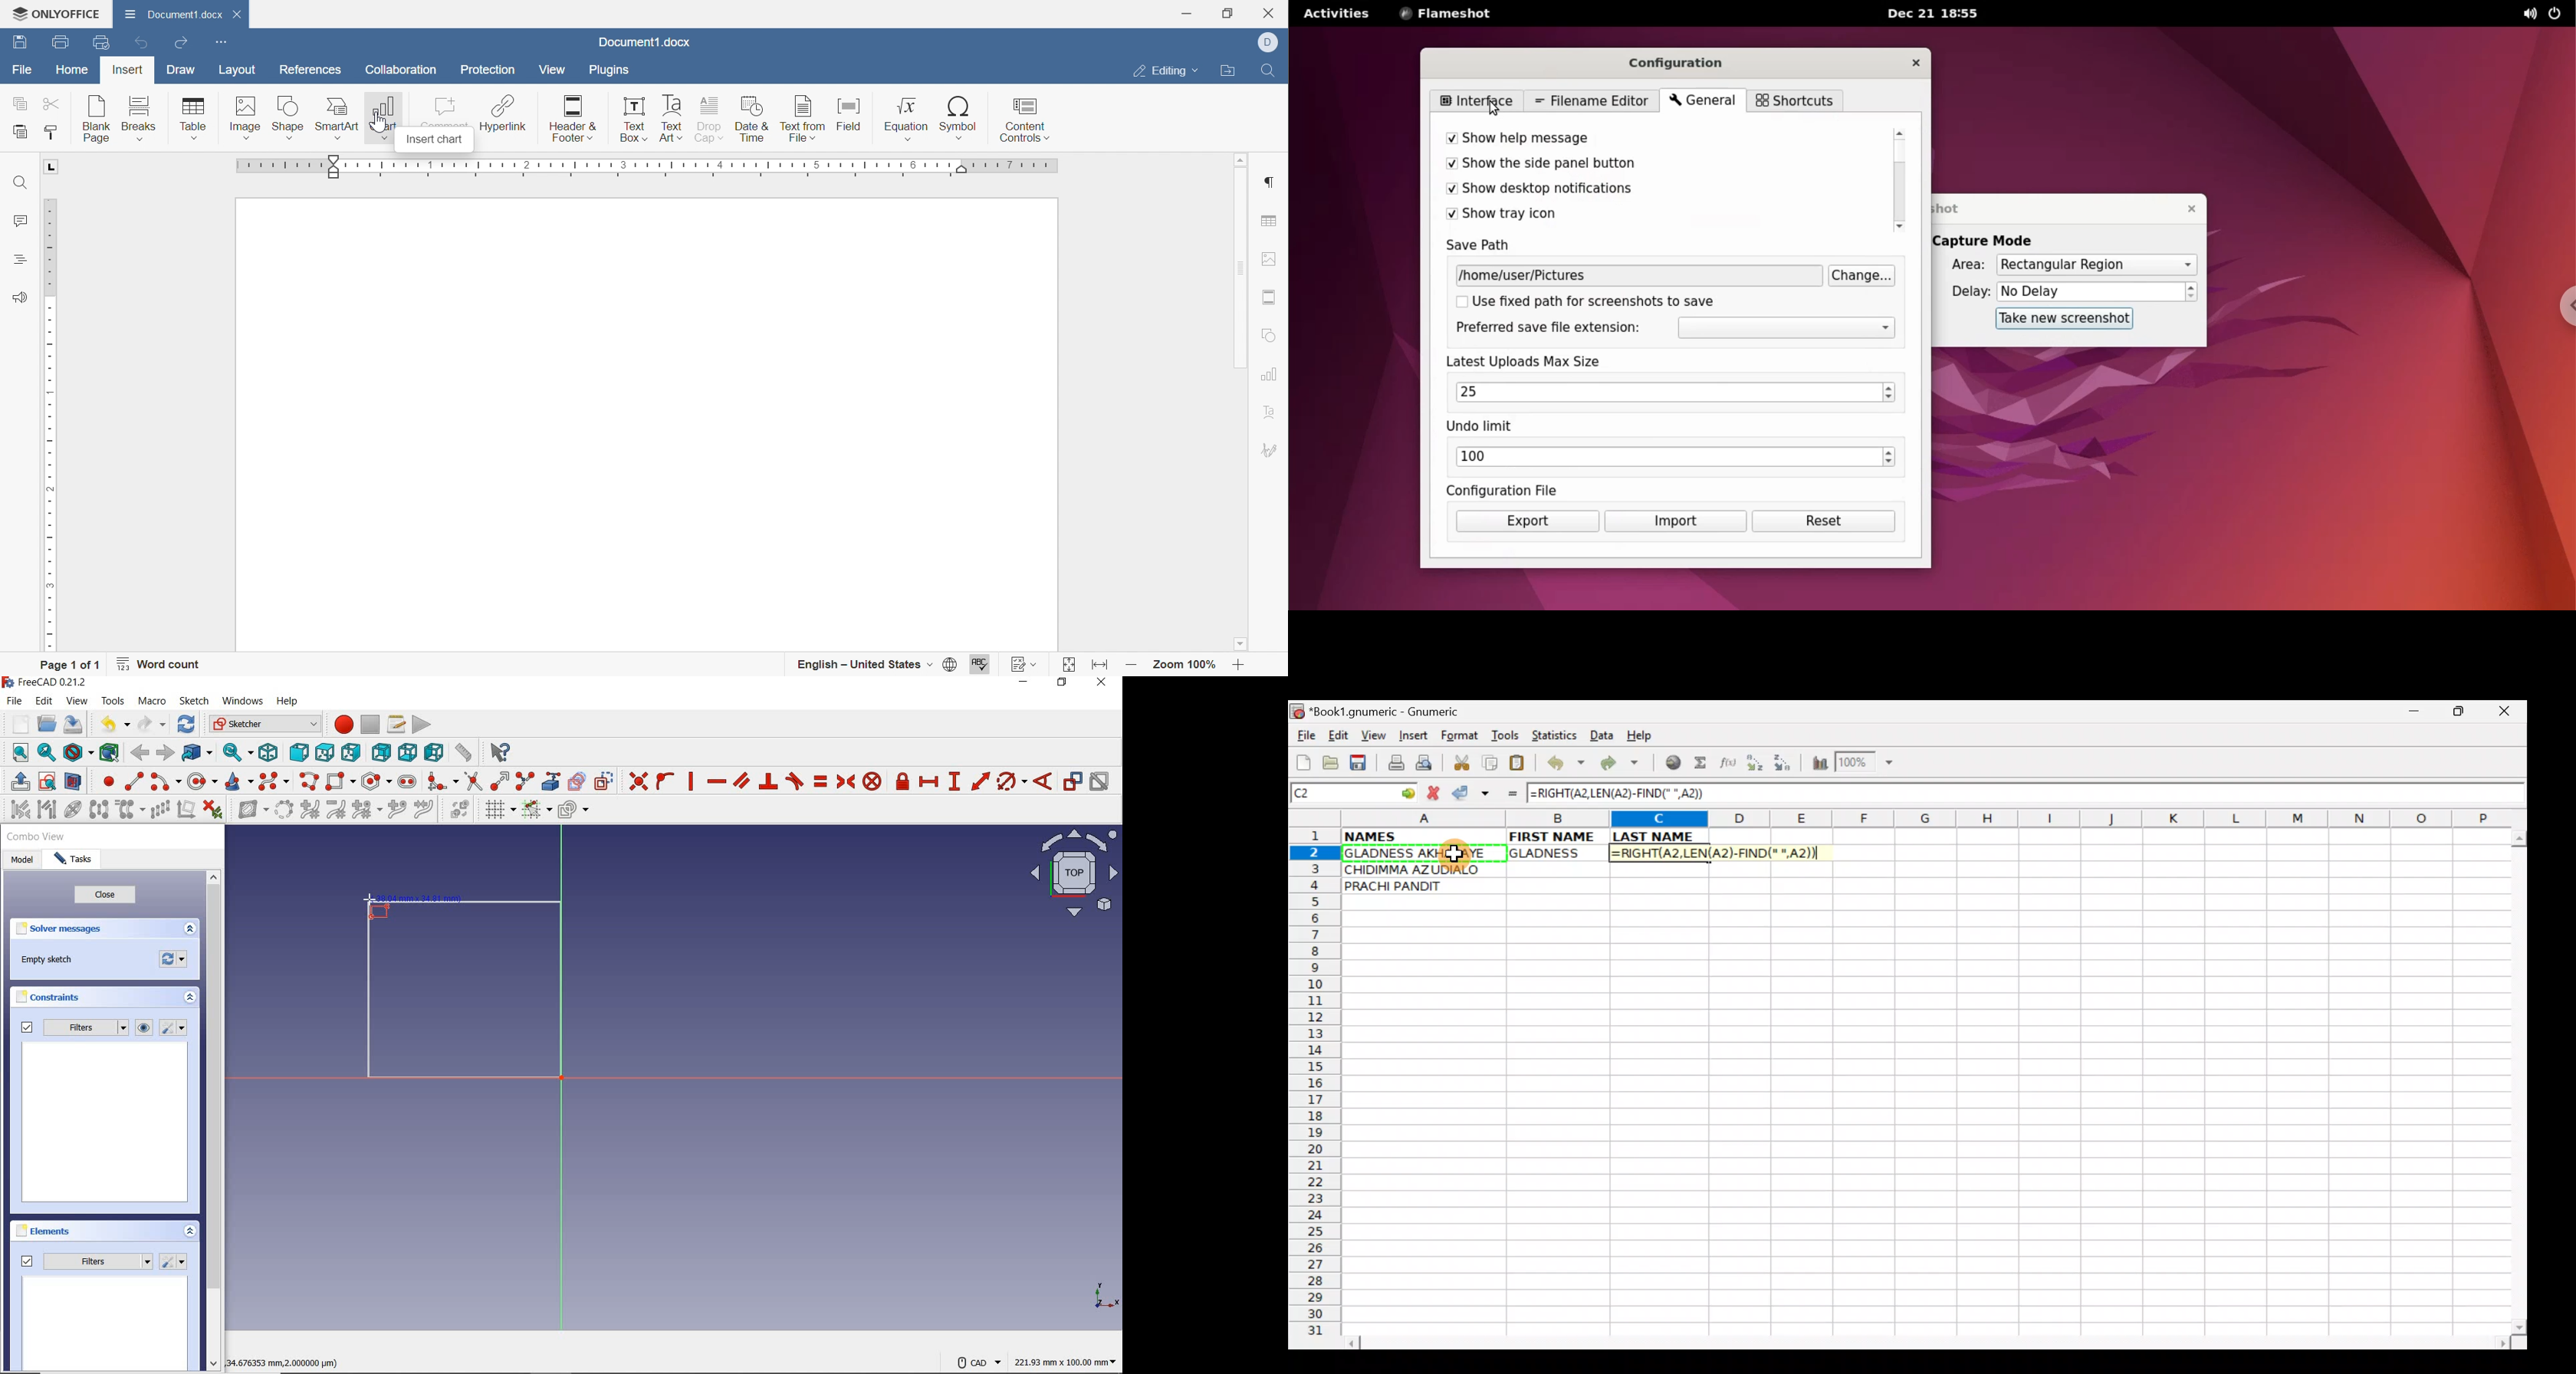 The image size is (2576, 1400). Describe the element at coordinates (325, 753) in the screenshot. I see `top` at that location.